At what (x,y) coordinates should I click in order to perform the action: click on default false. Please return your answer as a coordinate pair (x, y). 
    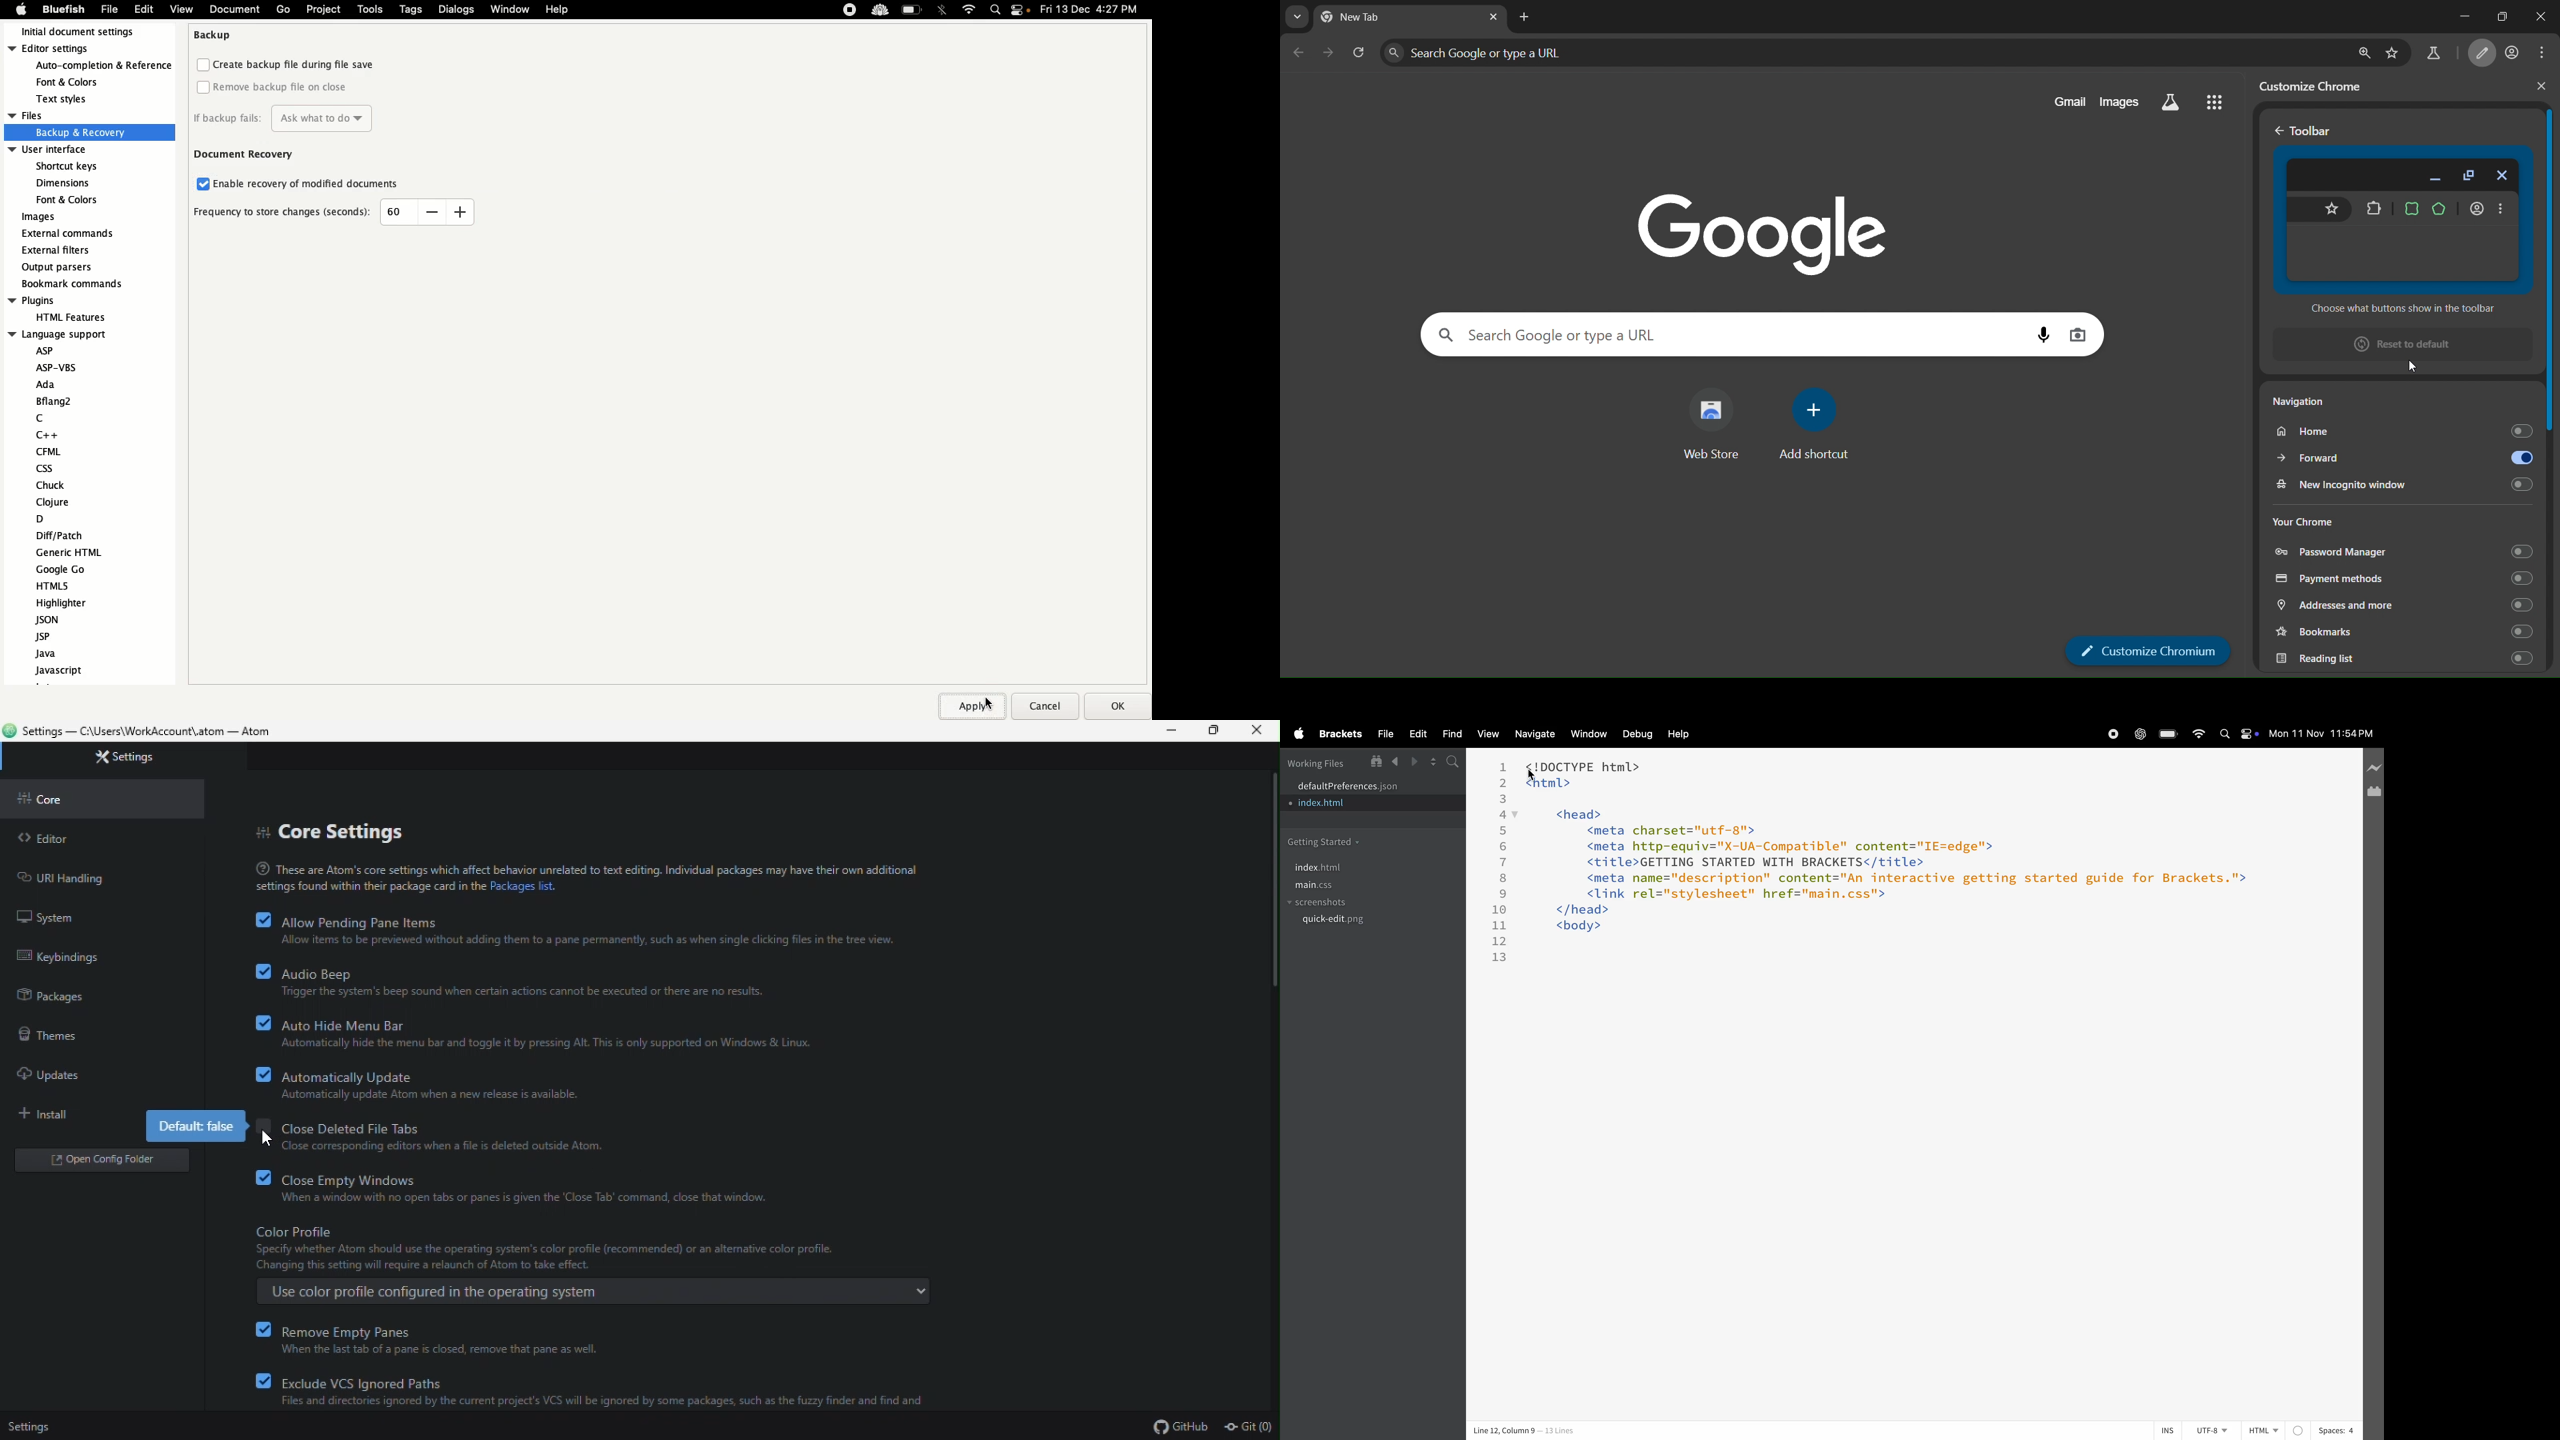
    Looking at the image, I should click on (195, 1127).